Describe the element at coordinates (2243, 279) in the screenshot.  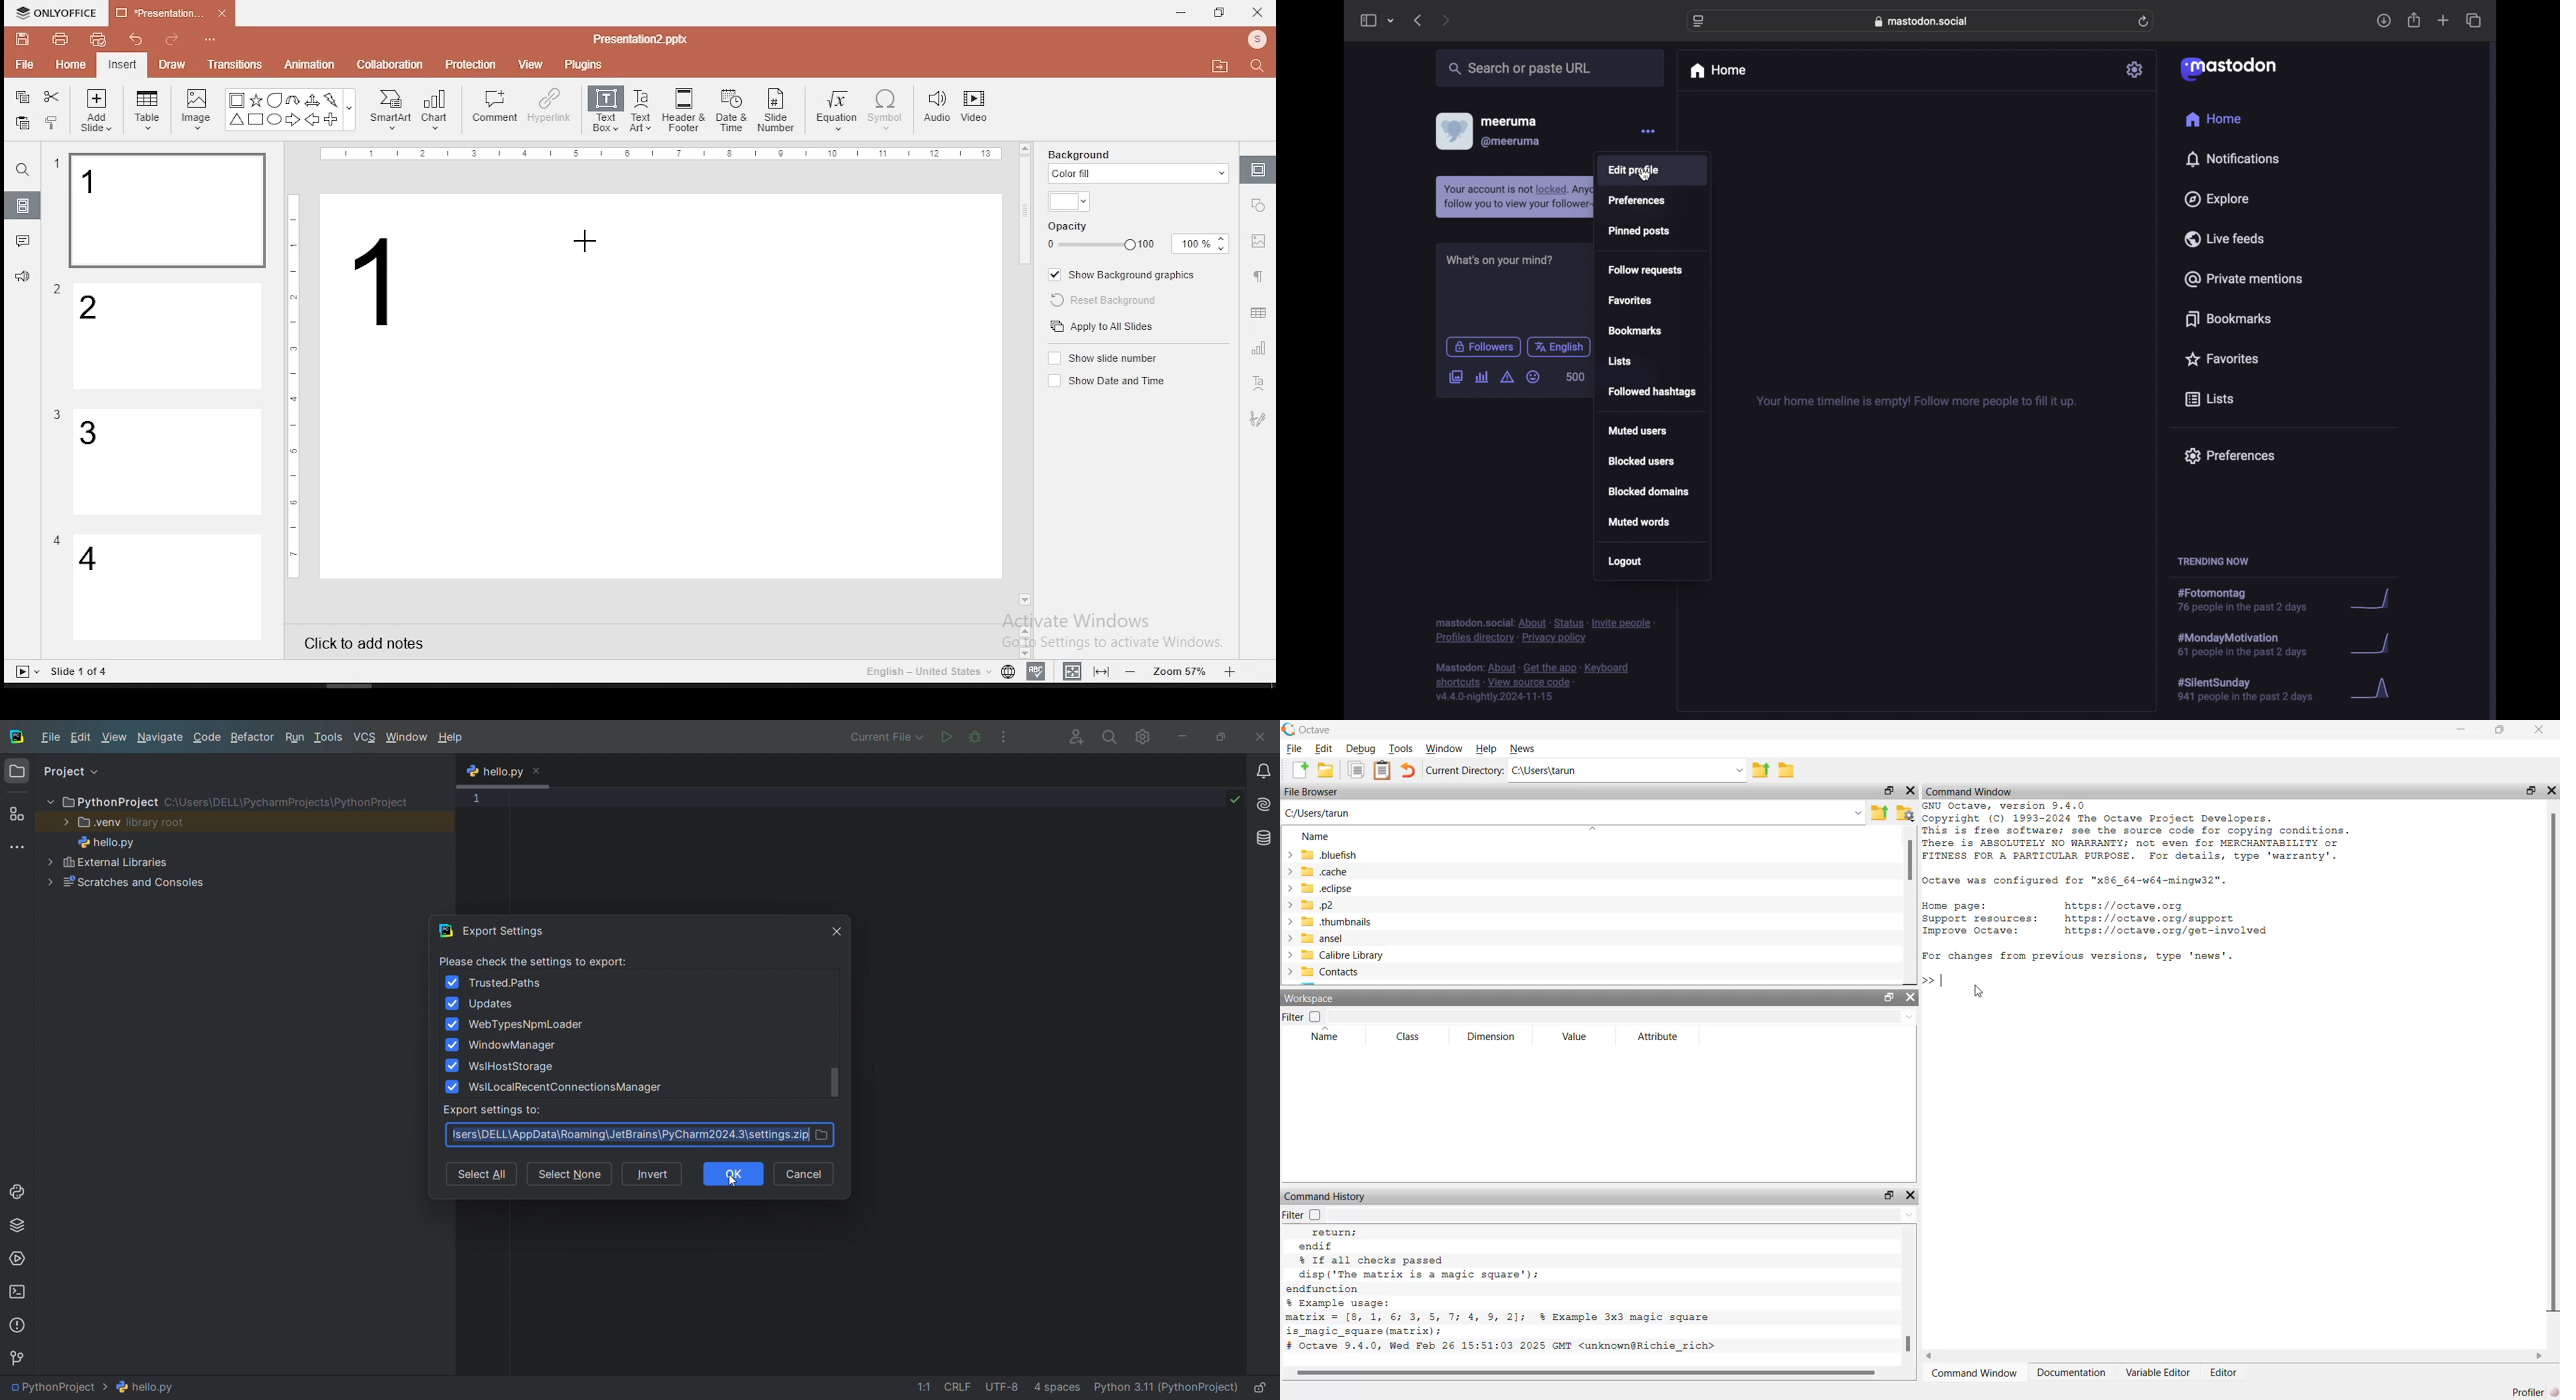
I see `private mentions` at that location.